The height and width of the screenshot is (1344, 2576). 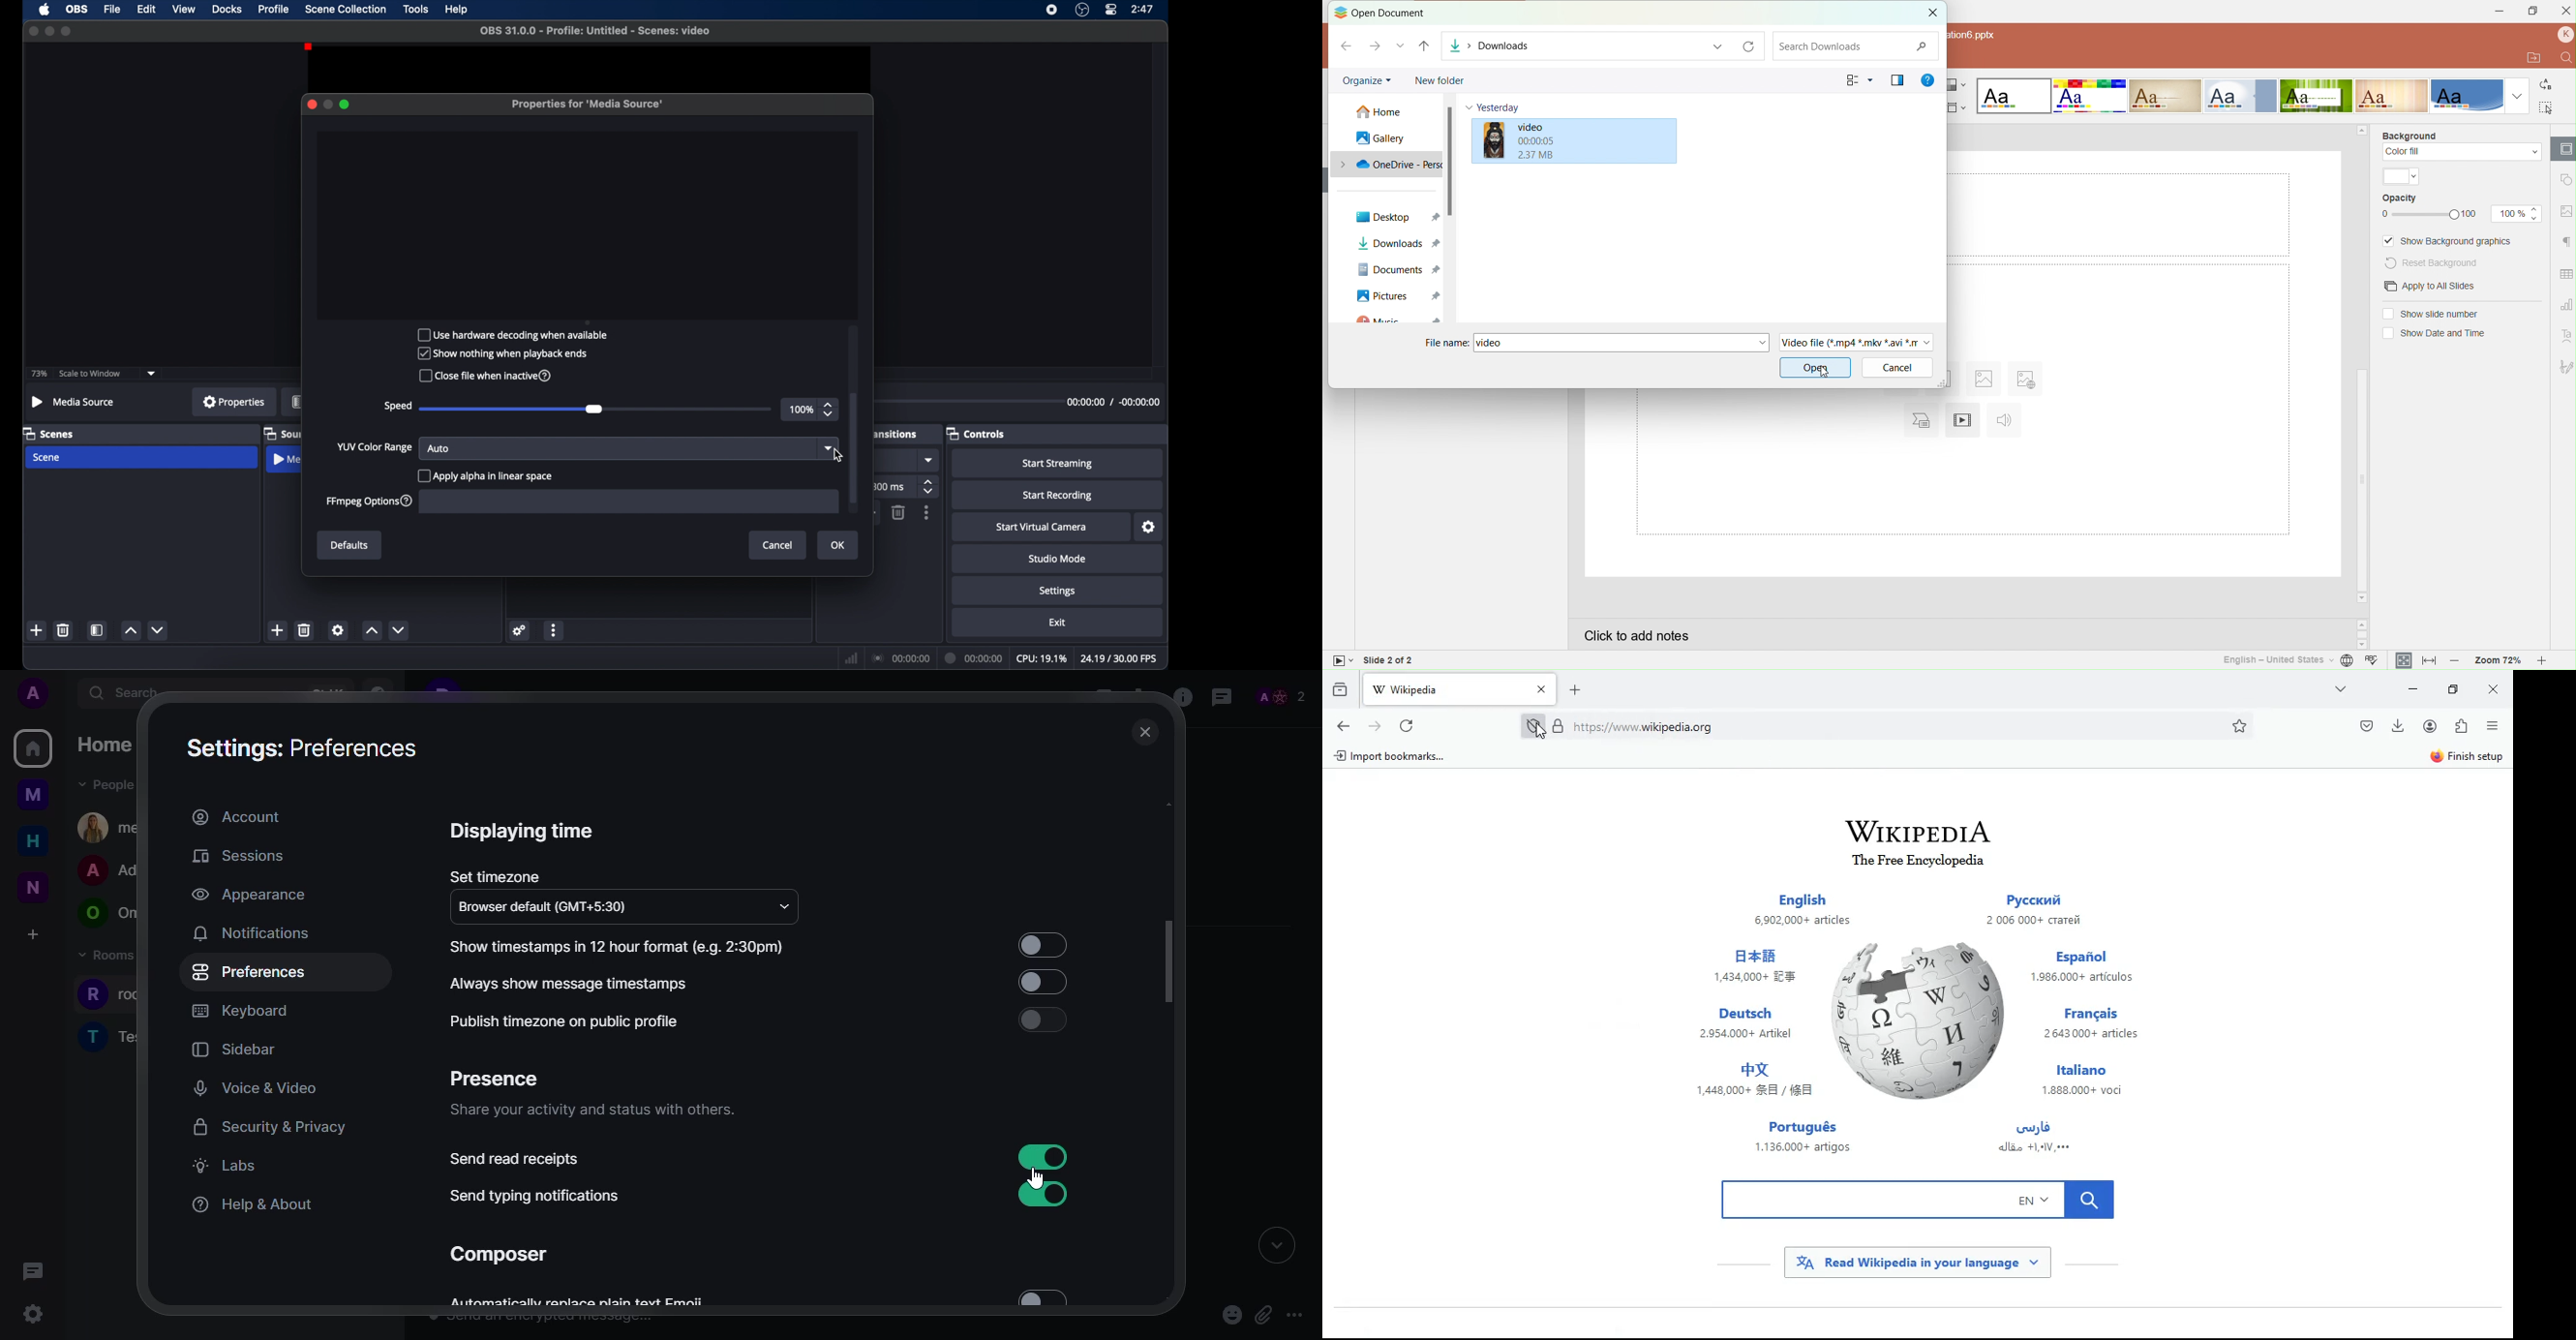 I want to click on Table setting, so click(x=2565, y=273).